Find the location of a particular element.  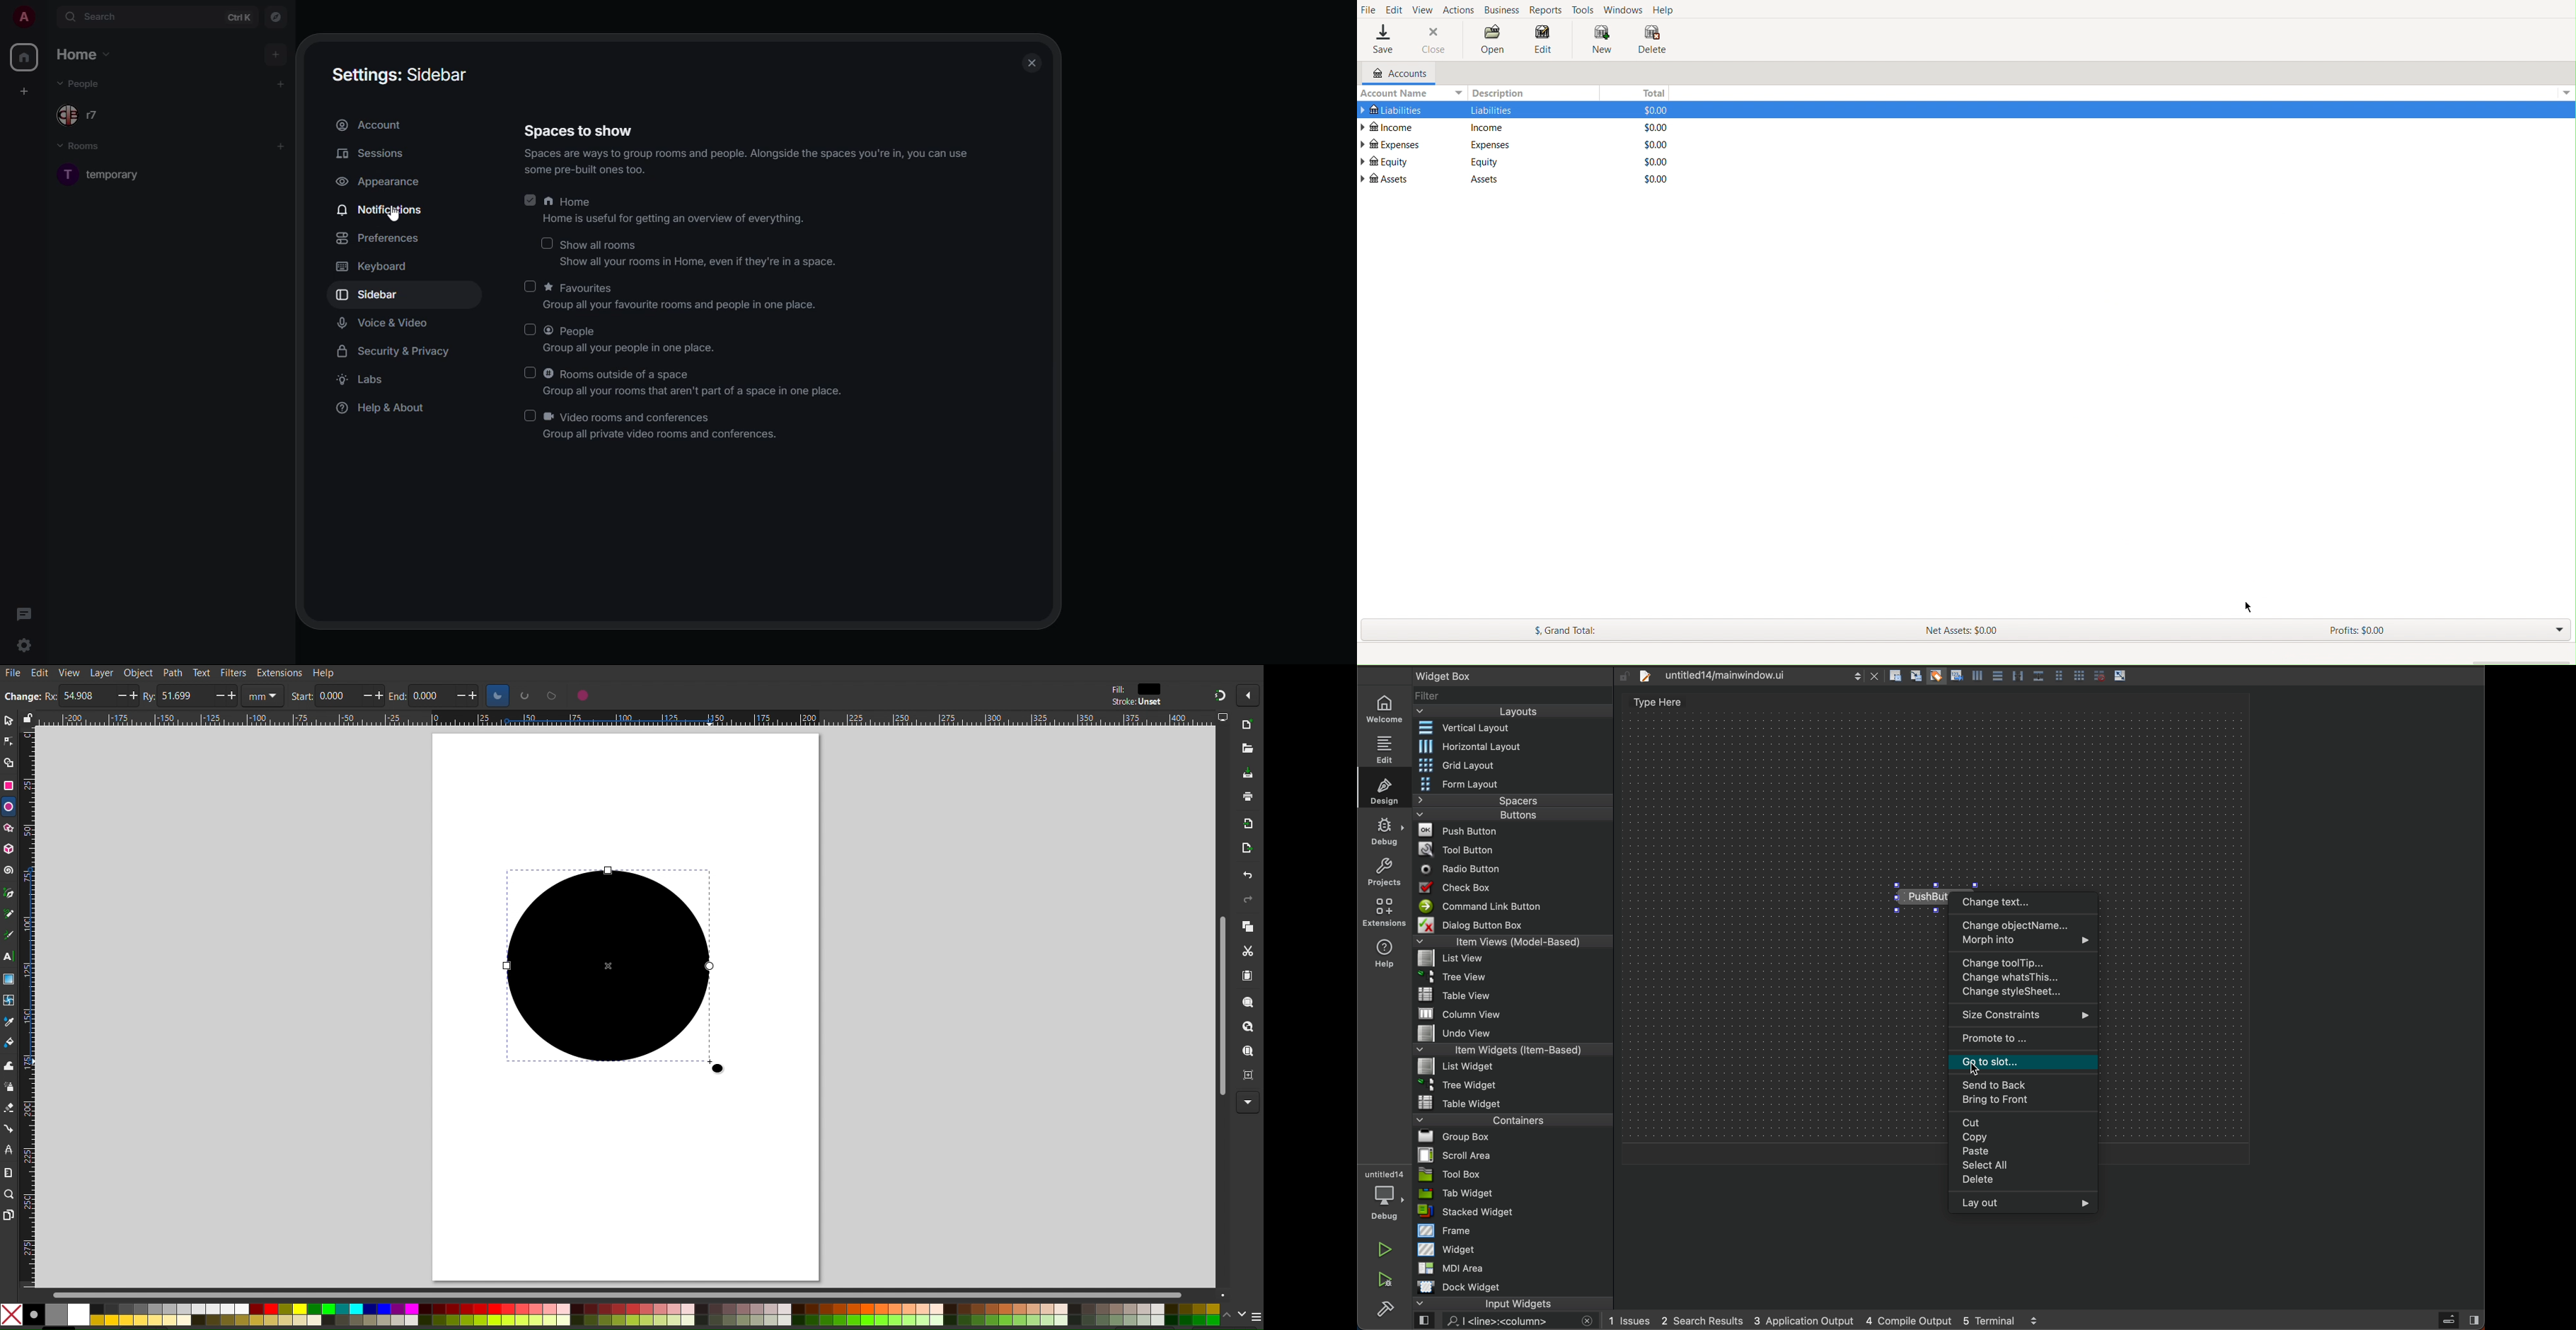

click to enable is located at coordinates (547, 243).